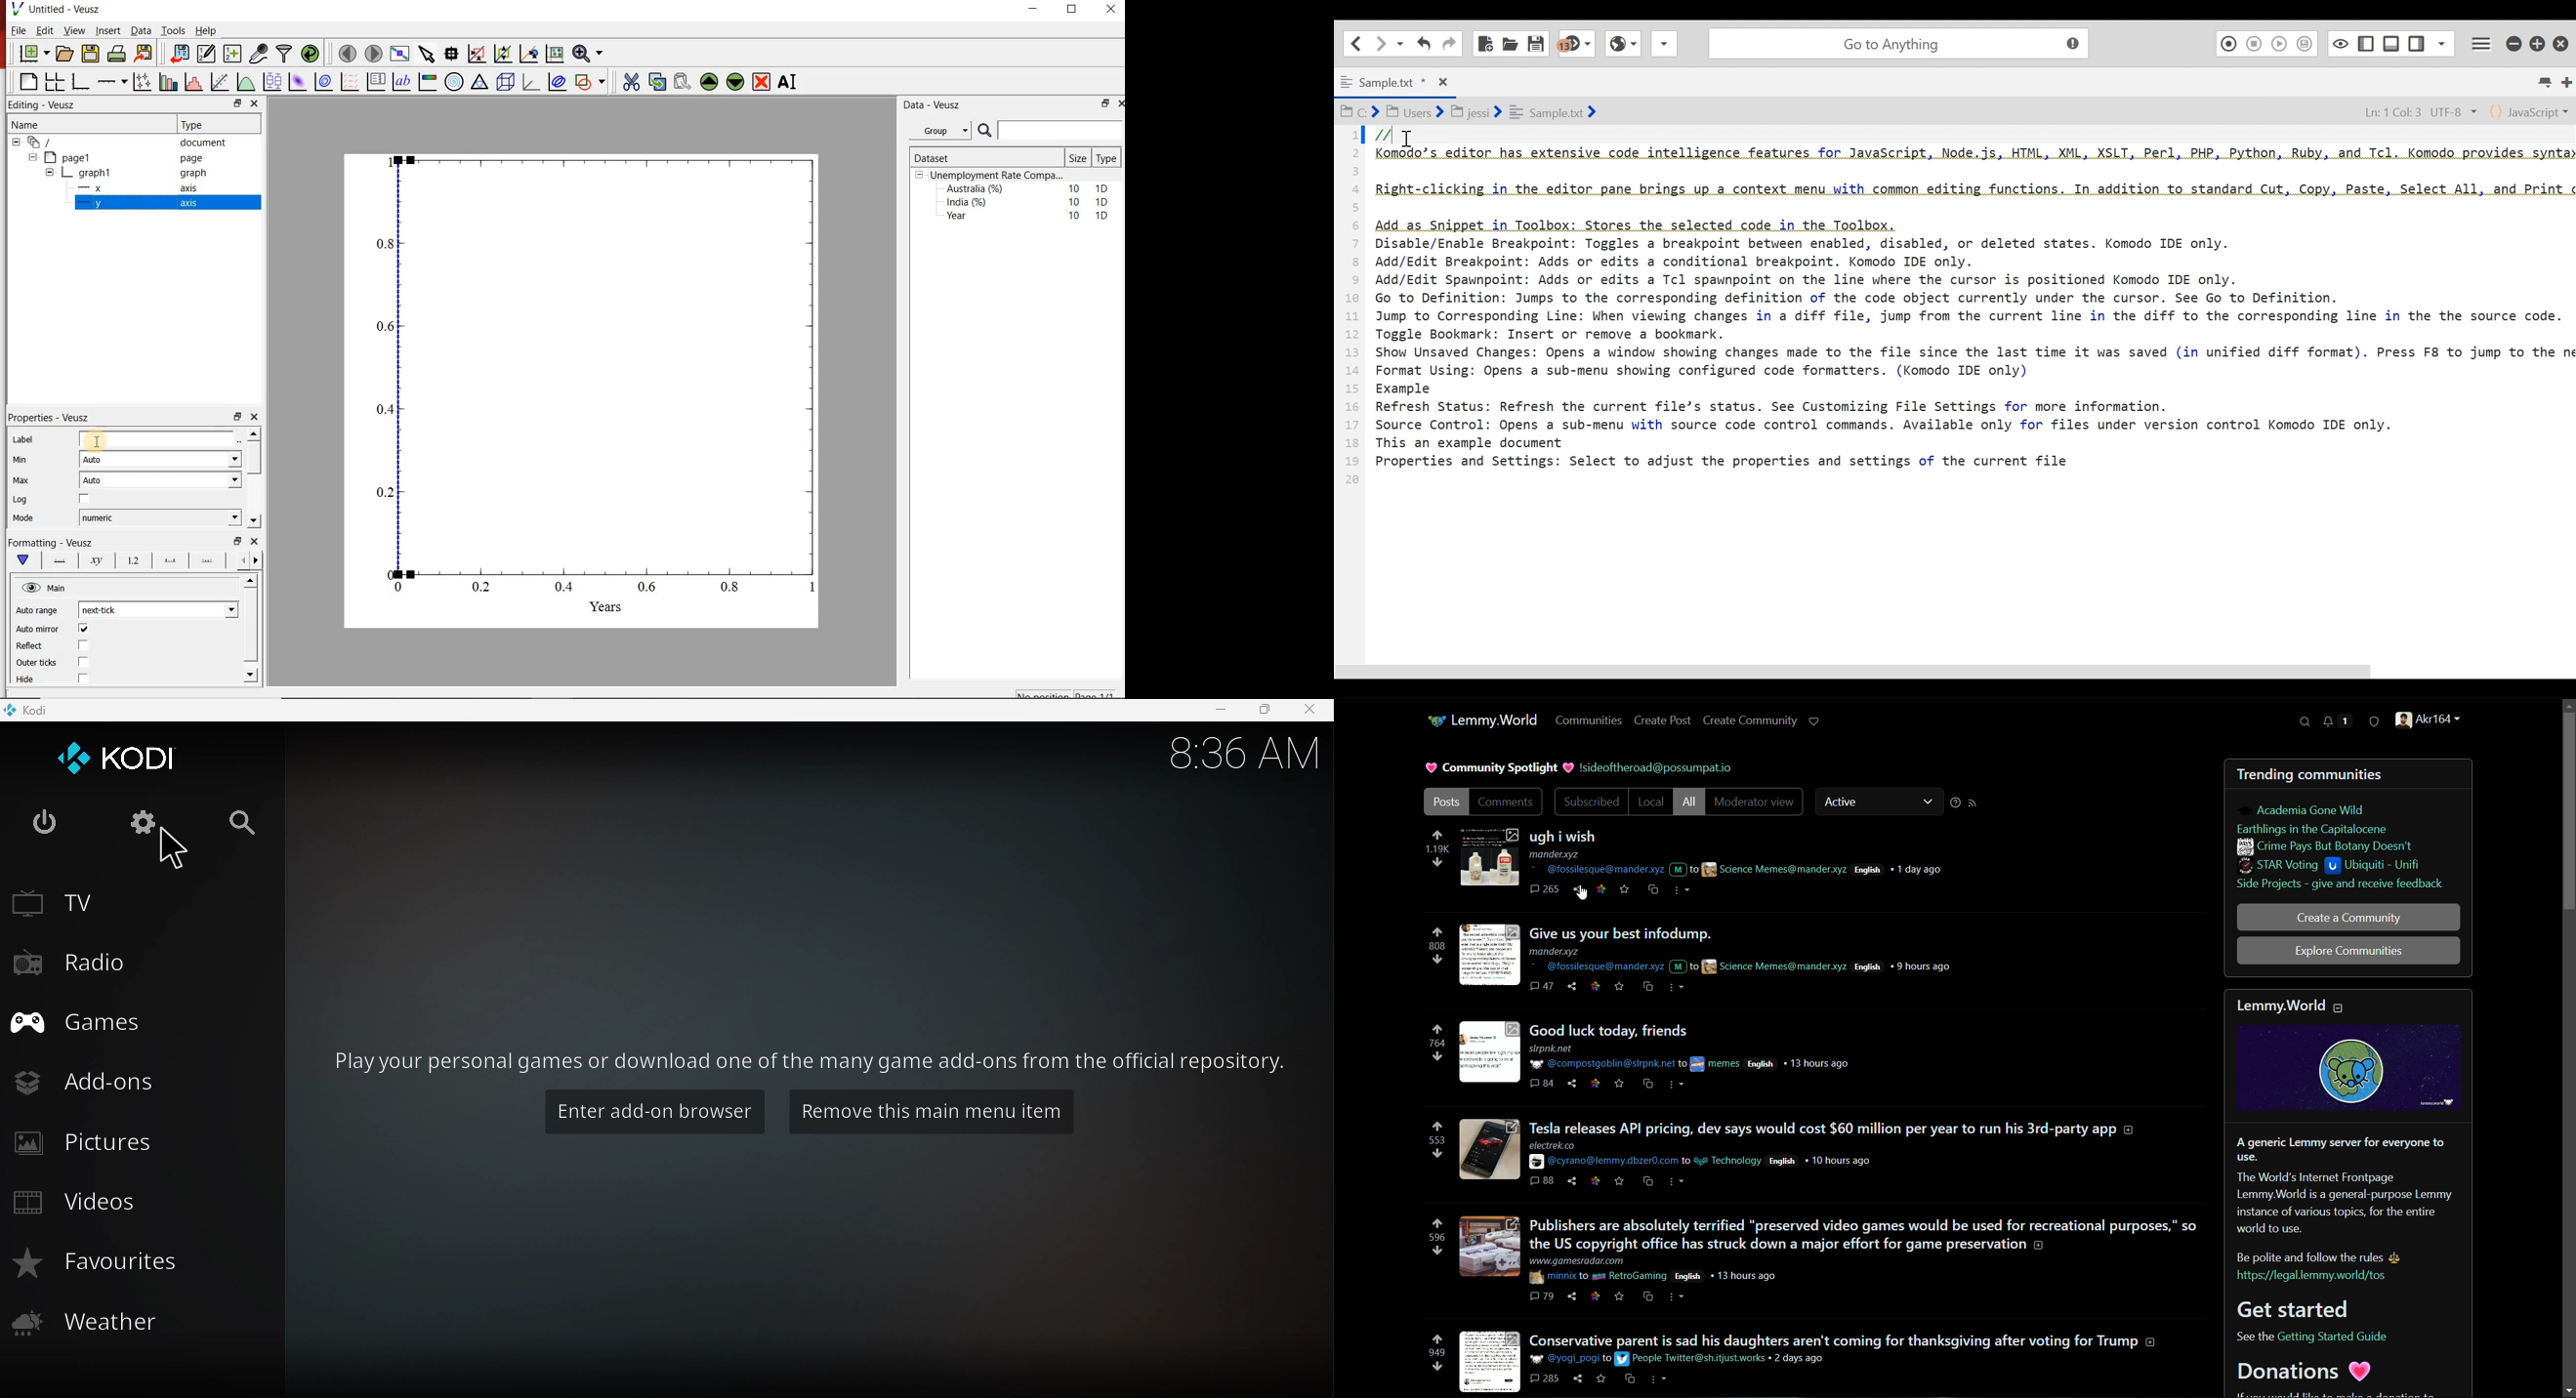 Image resolution: width=2576 pixels, height=1400 pixels. What do you see at coordinates (33, 520) in the screenshot?
I see `Mode` at bounding box center [33, 520].